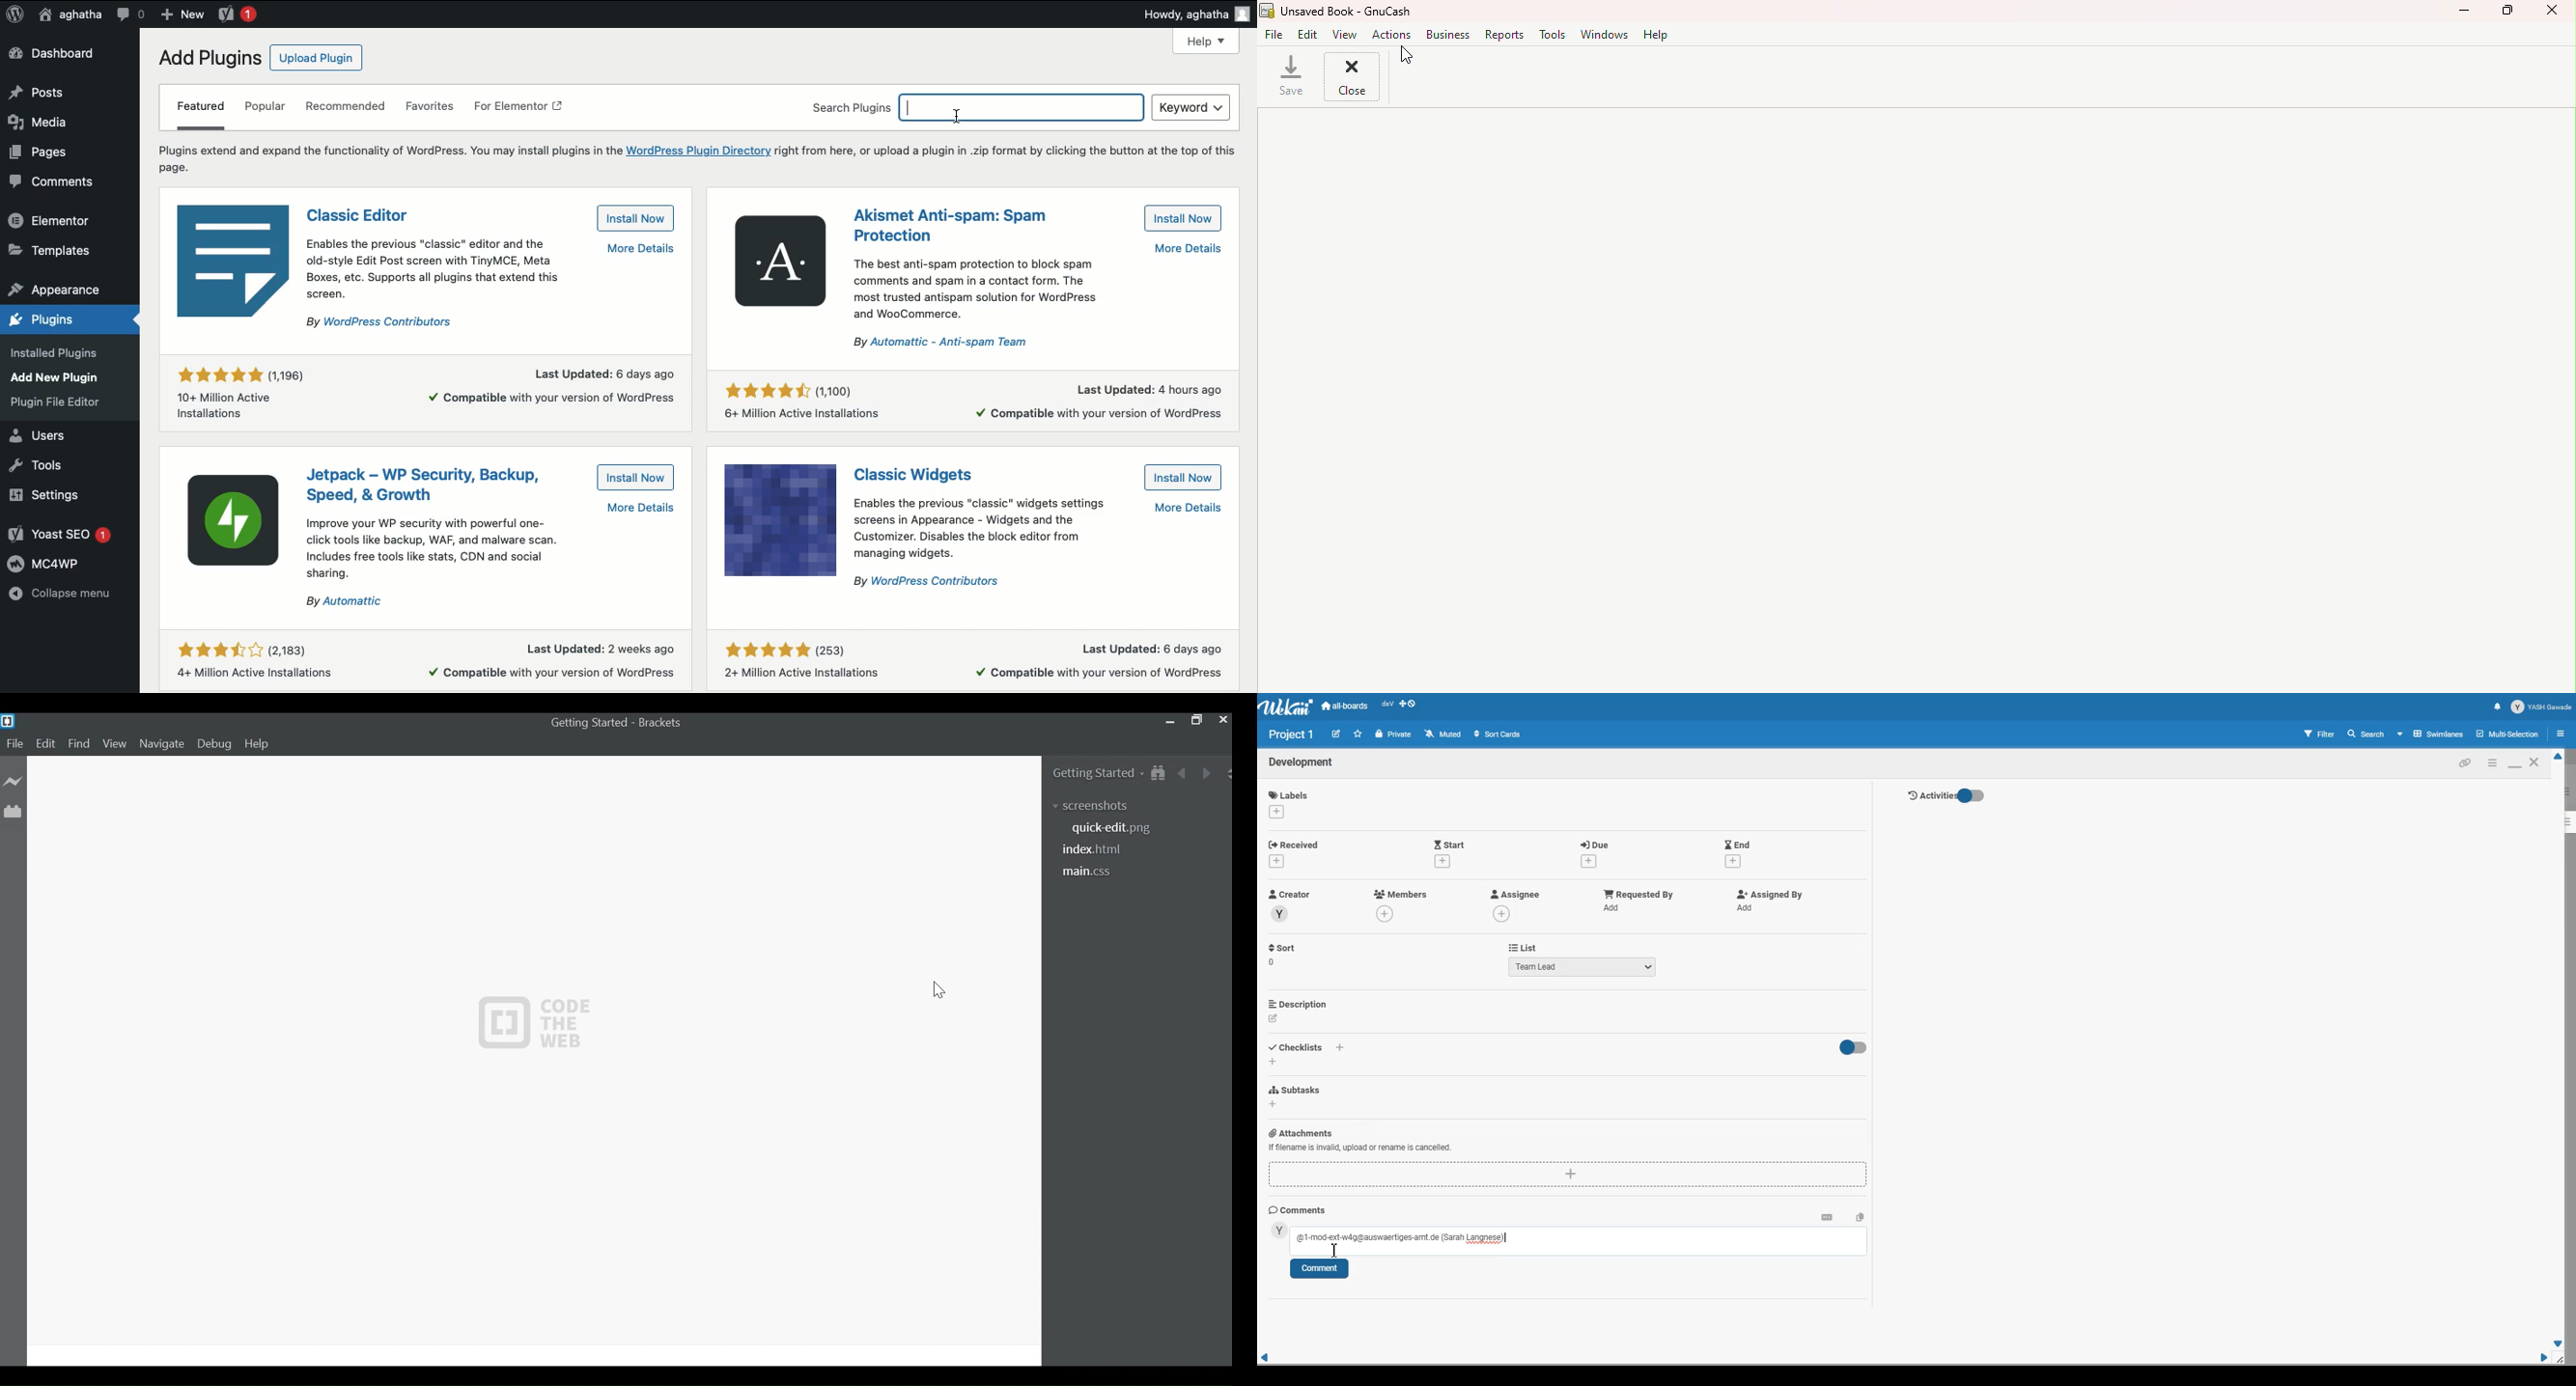 This screenshot has width=2576, height=1400. I want to click on Private, so click(1394, 734).